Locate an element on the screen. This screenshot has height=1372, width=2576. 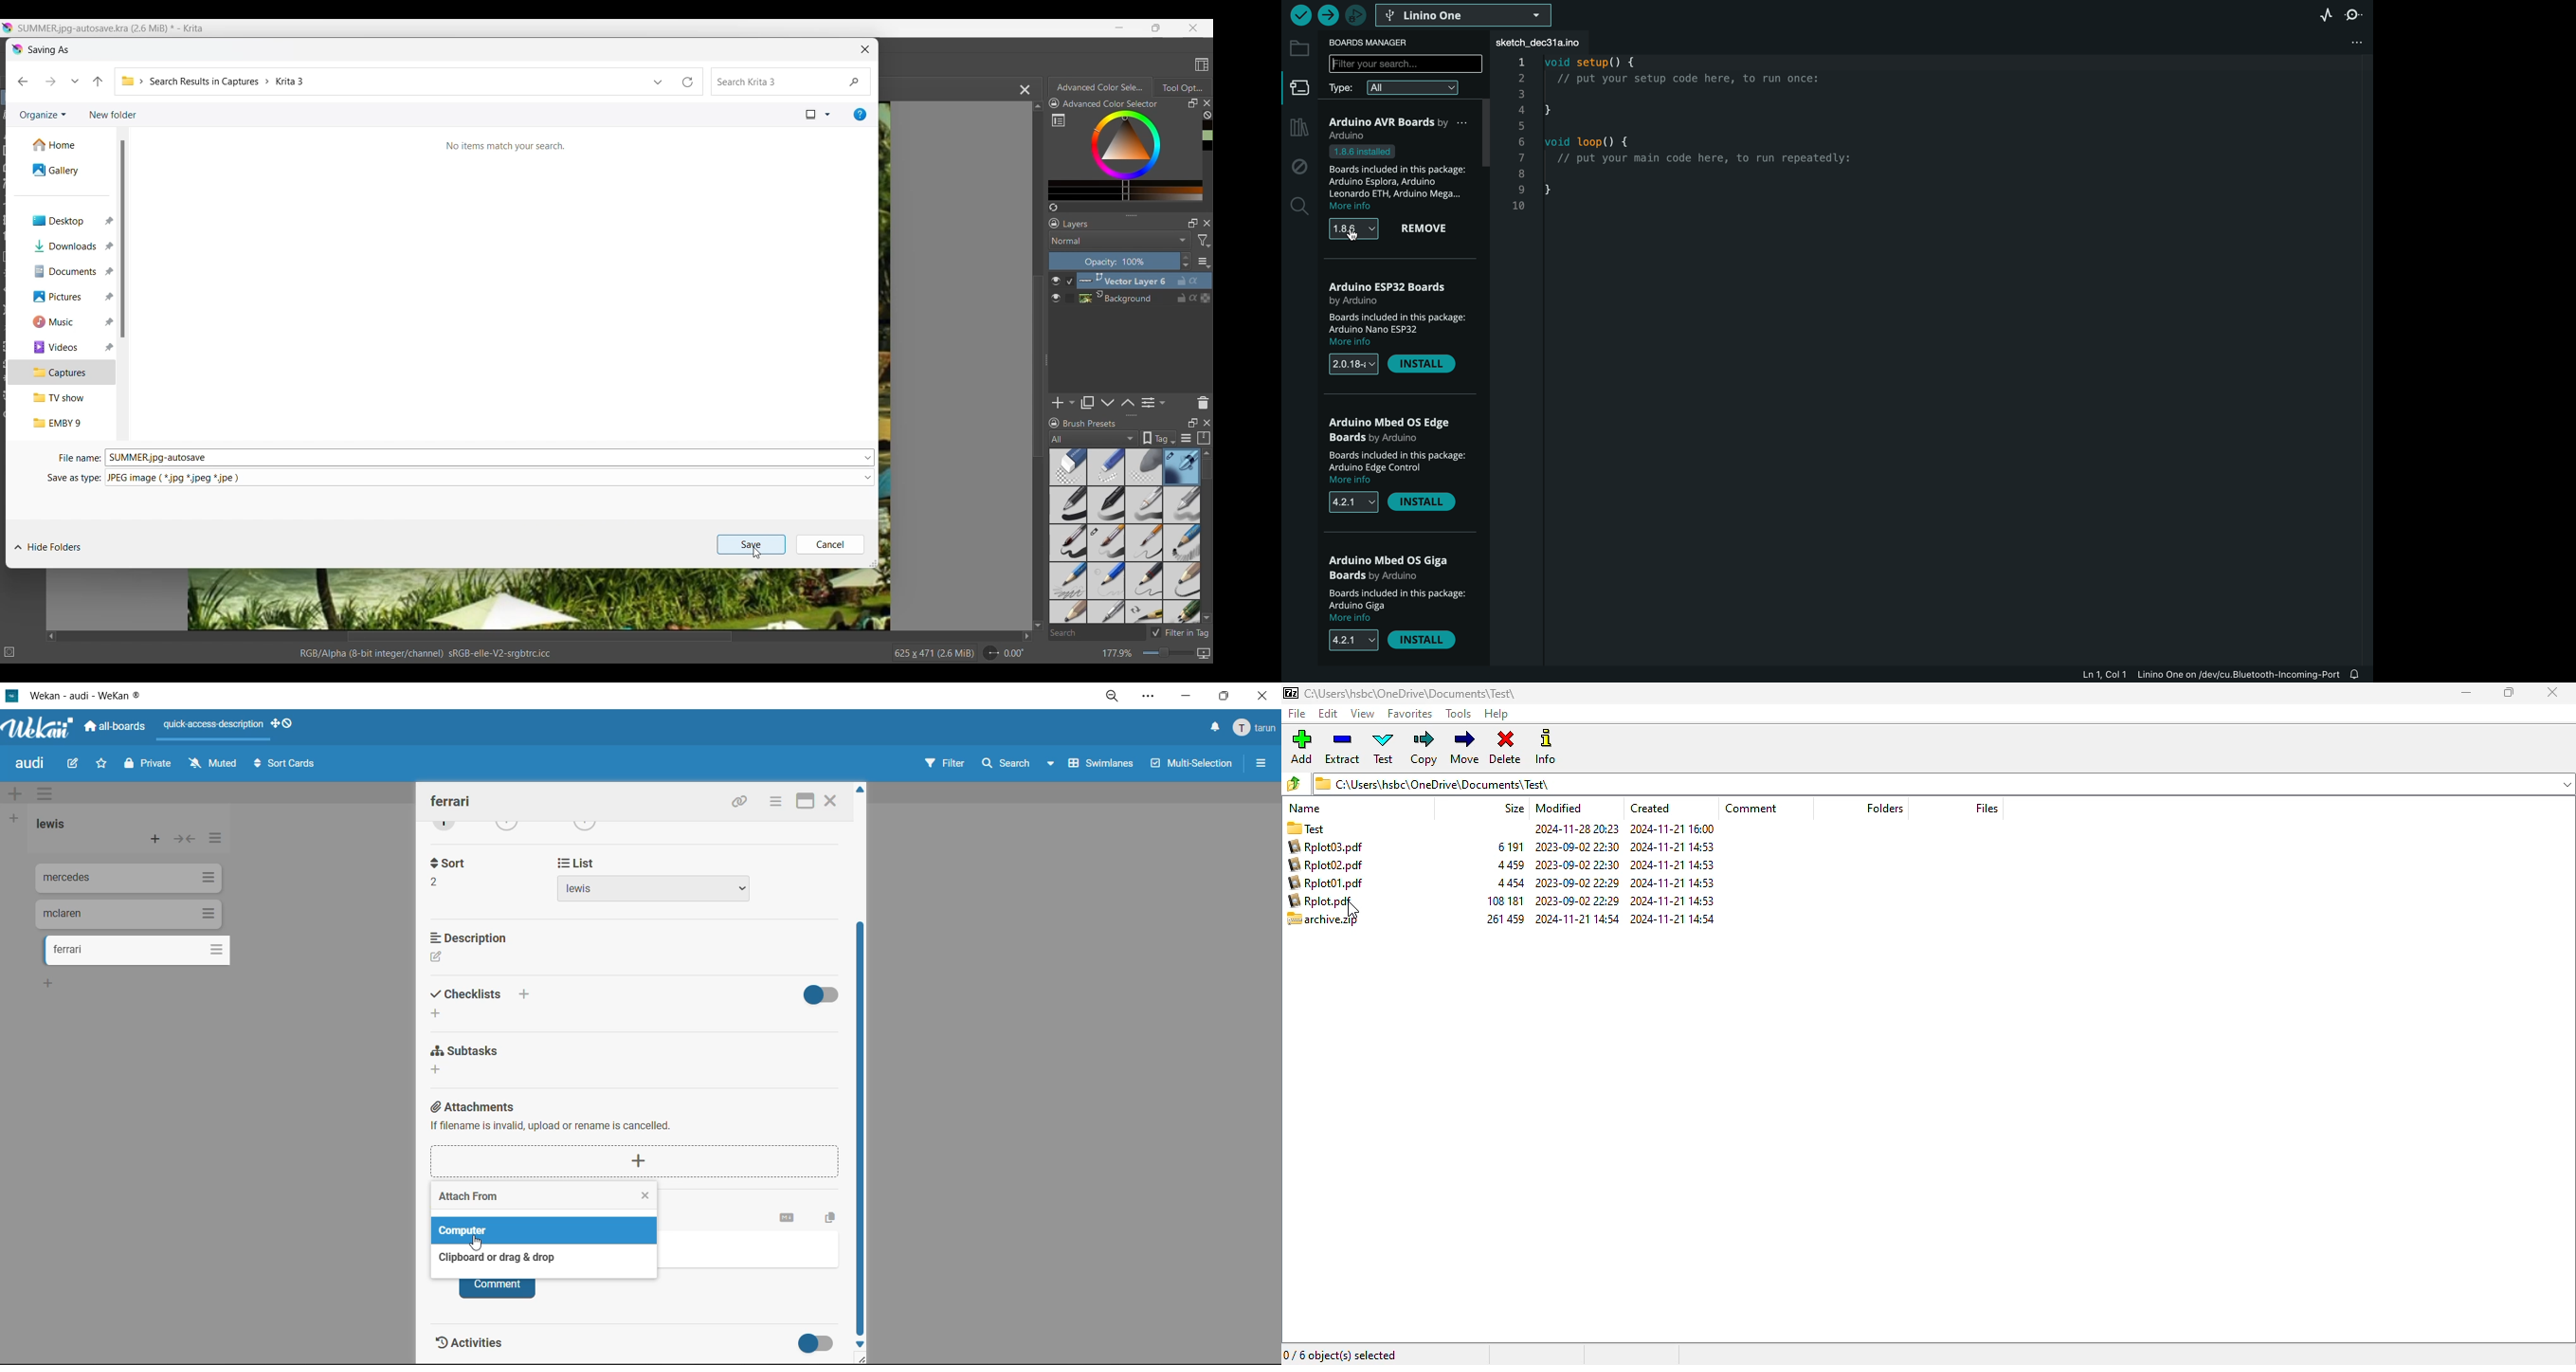
SUMMER.jpg-autosave.kra(2.6MB)*-Krita is located at coordinates (112, 28).